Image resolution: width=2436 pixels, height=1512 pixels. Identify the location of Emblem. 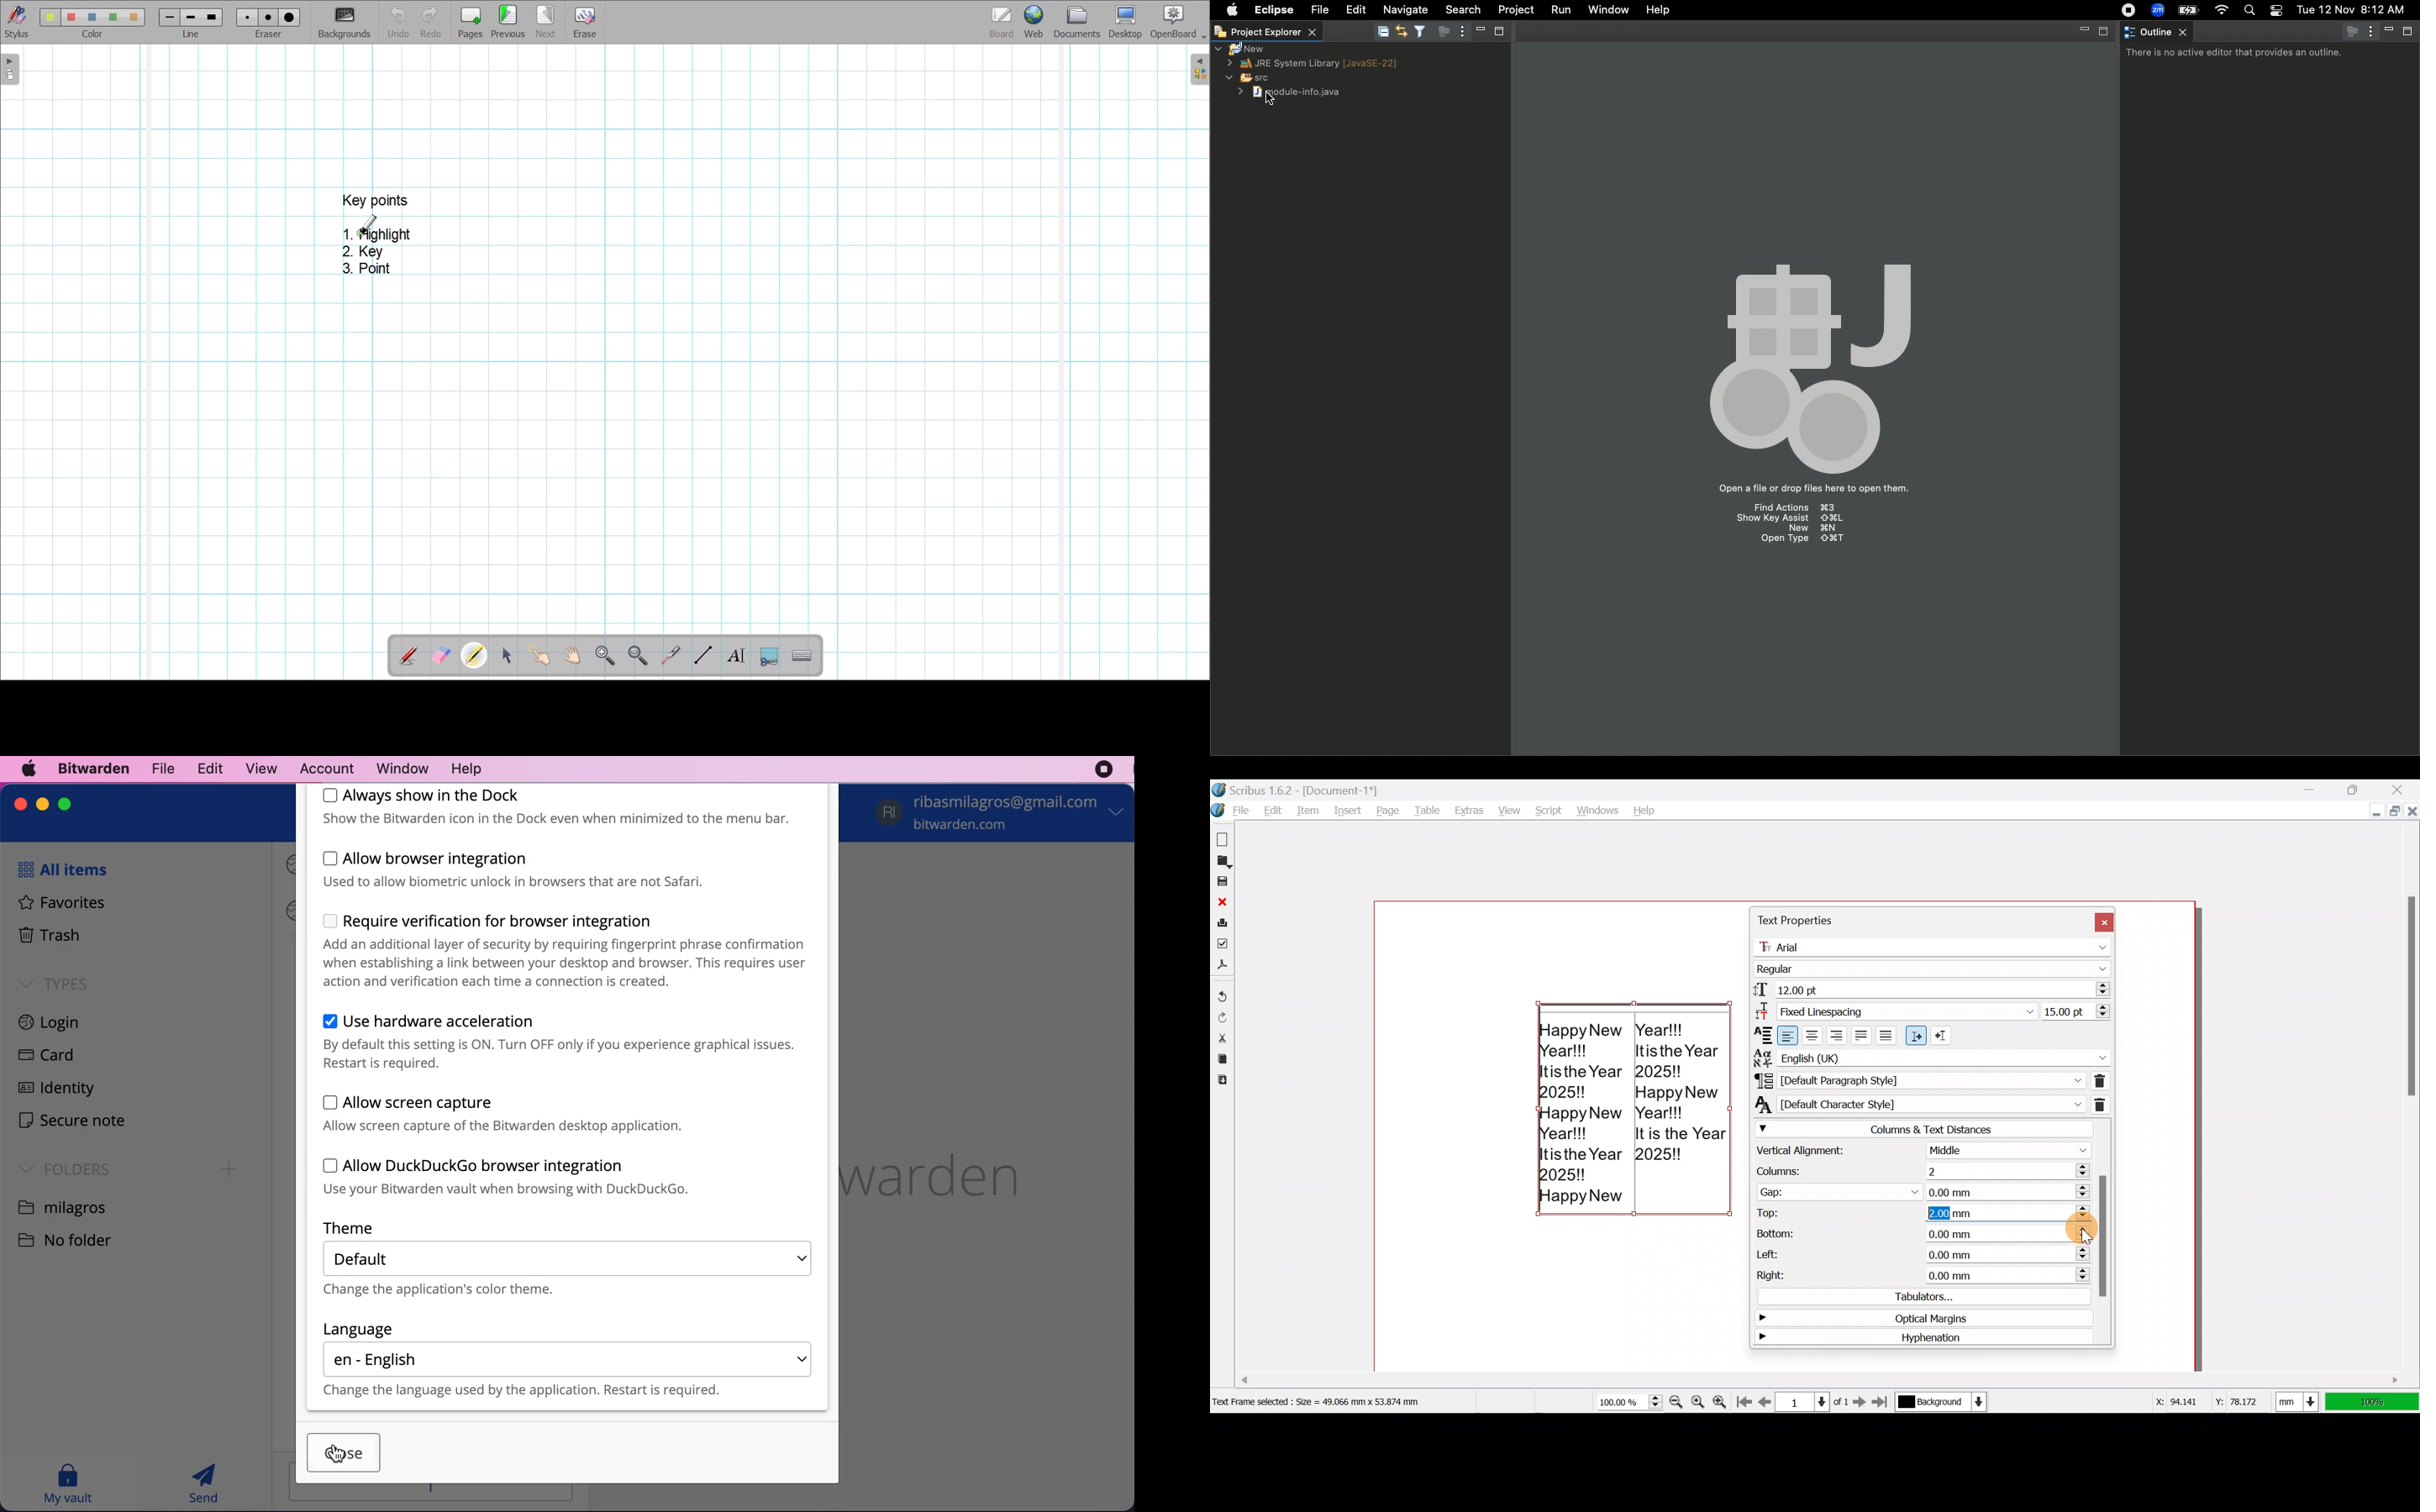
(1818, 361).